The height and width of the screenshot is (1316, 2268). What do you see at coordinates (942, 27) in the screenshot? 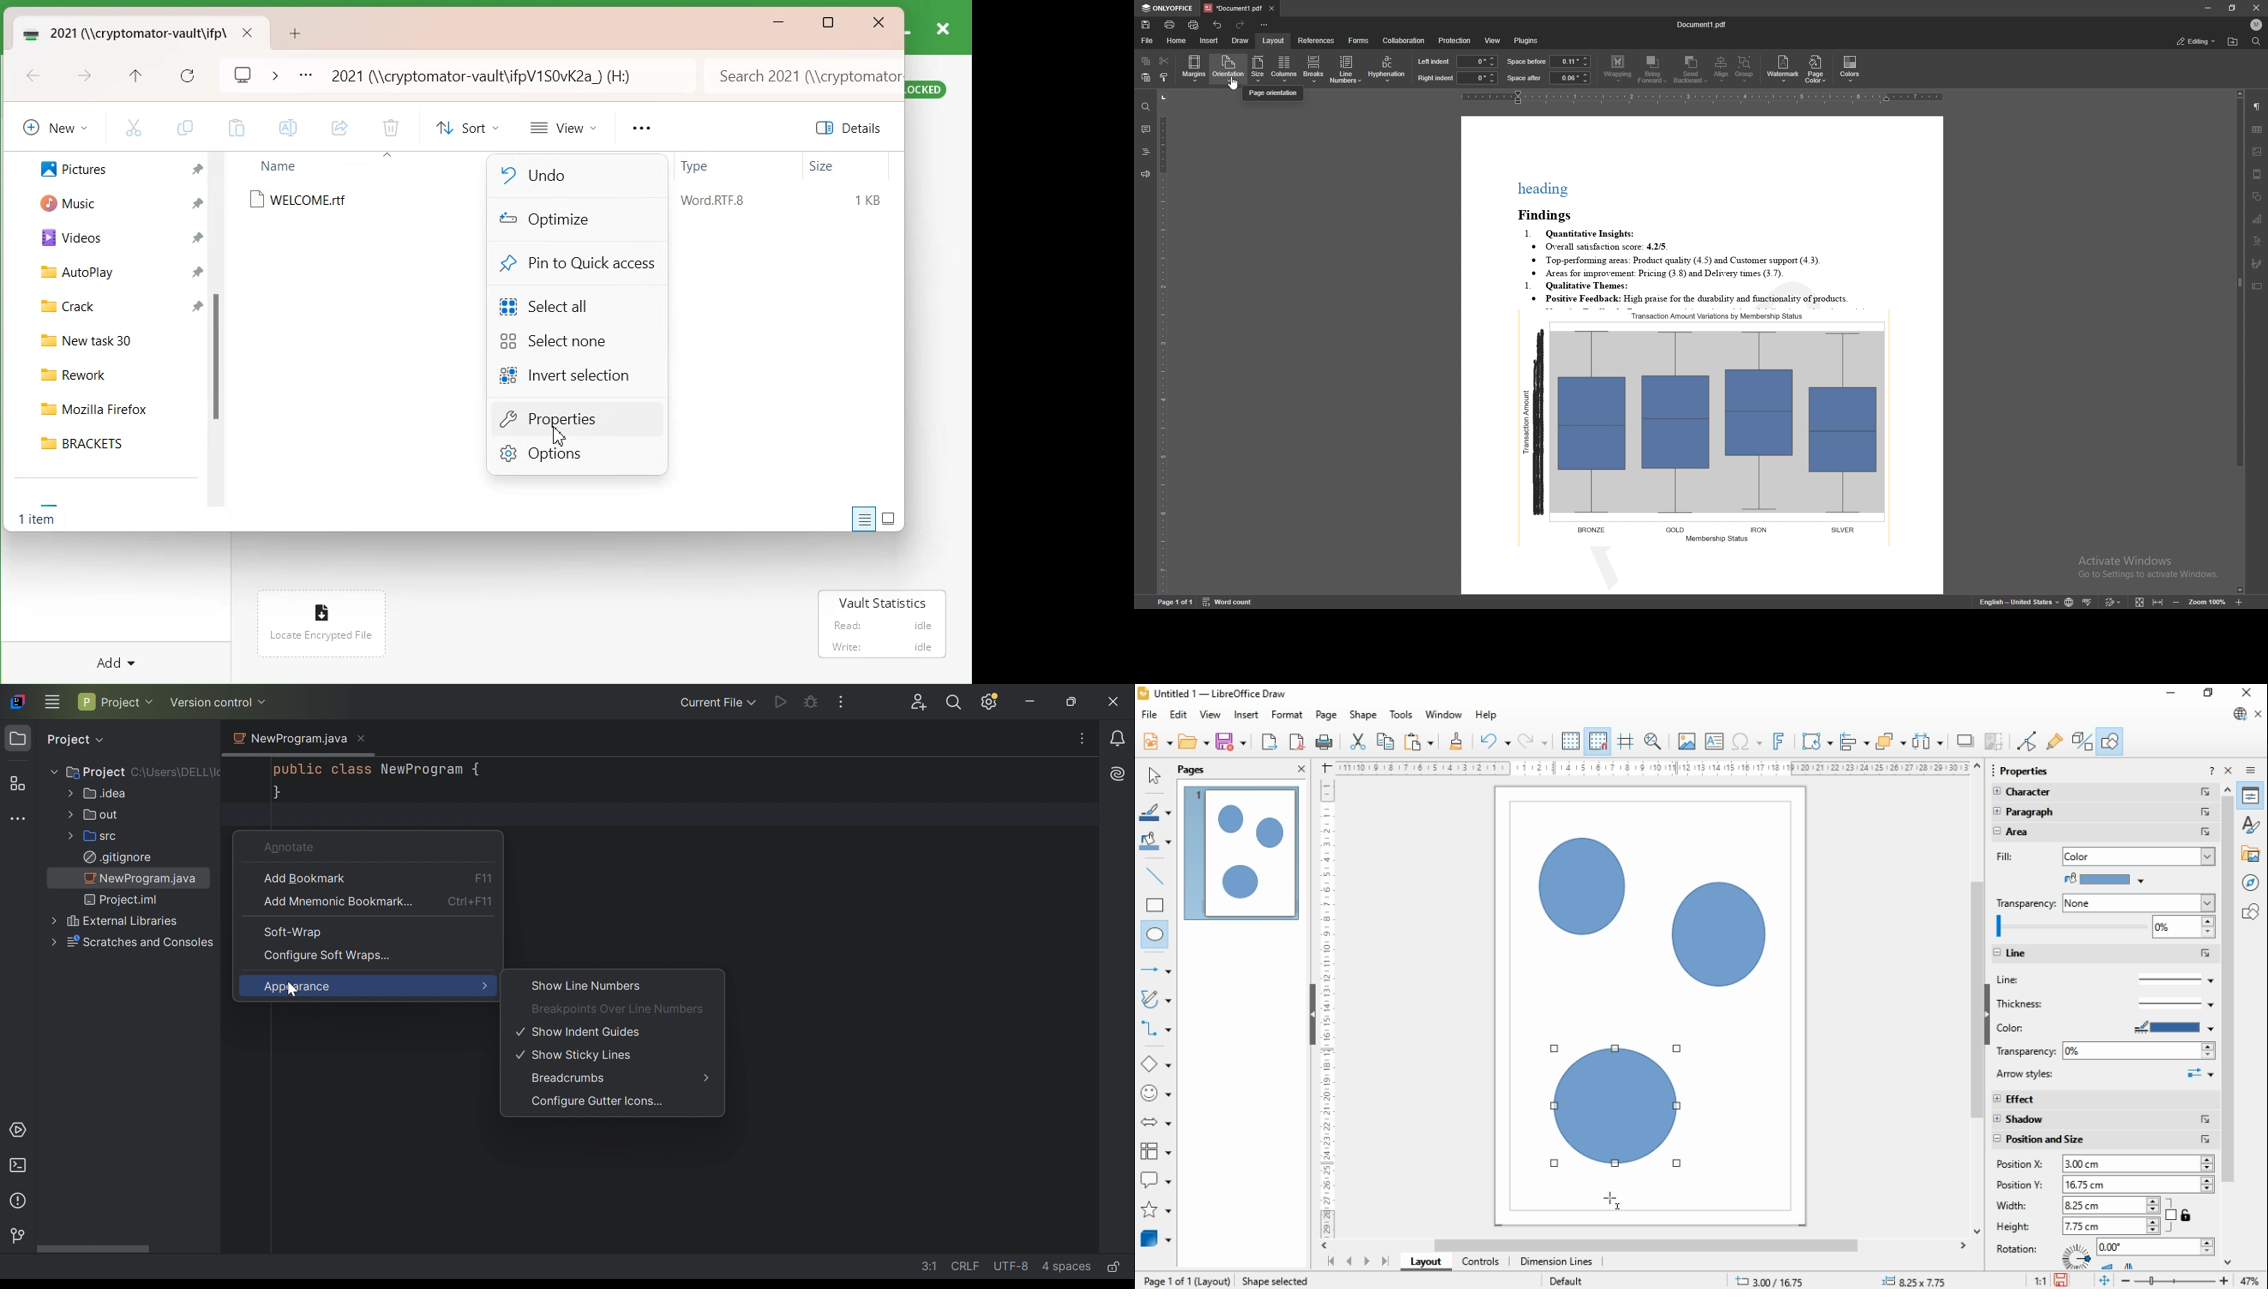
I see `close` at bounding box center [942, 27].